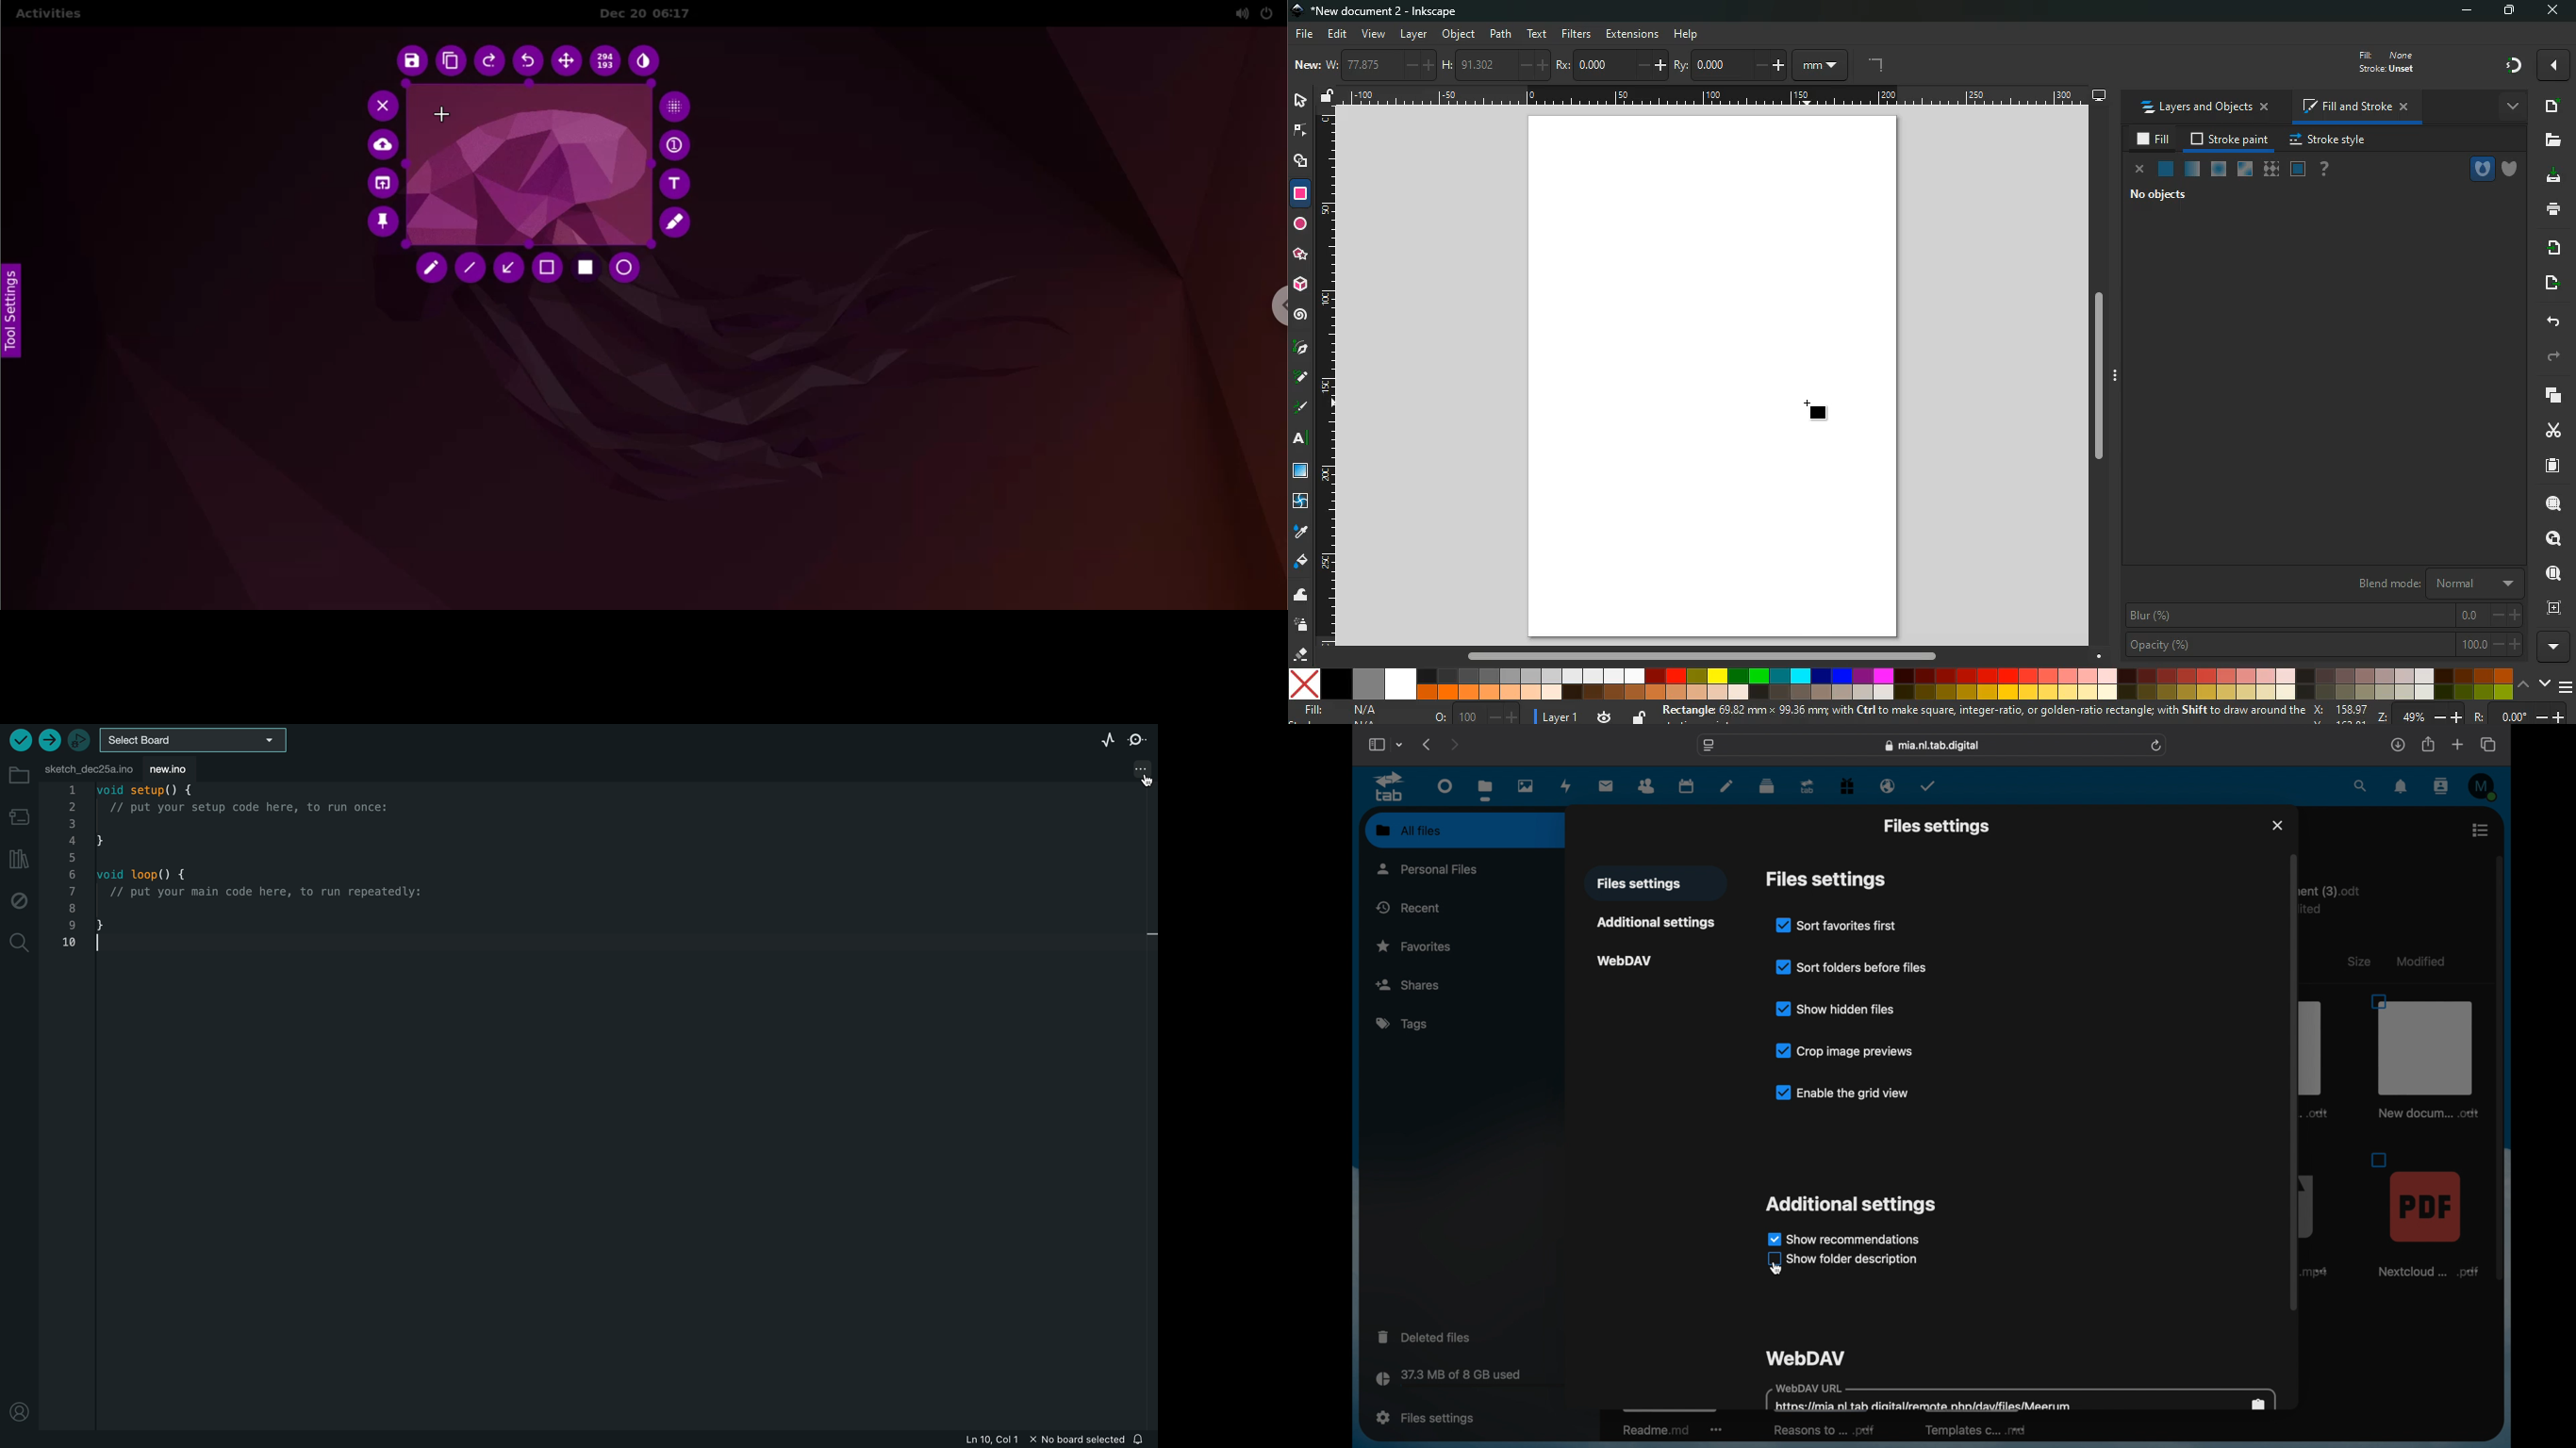 The width and height of the screenshot is (2576, 1456). What do you see at coordinates (1710, 744) in the screenshot?
I see `website settings` at bounding box center [1710, 744].